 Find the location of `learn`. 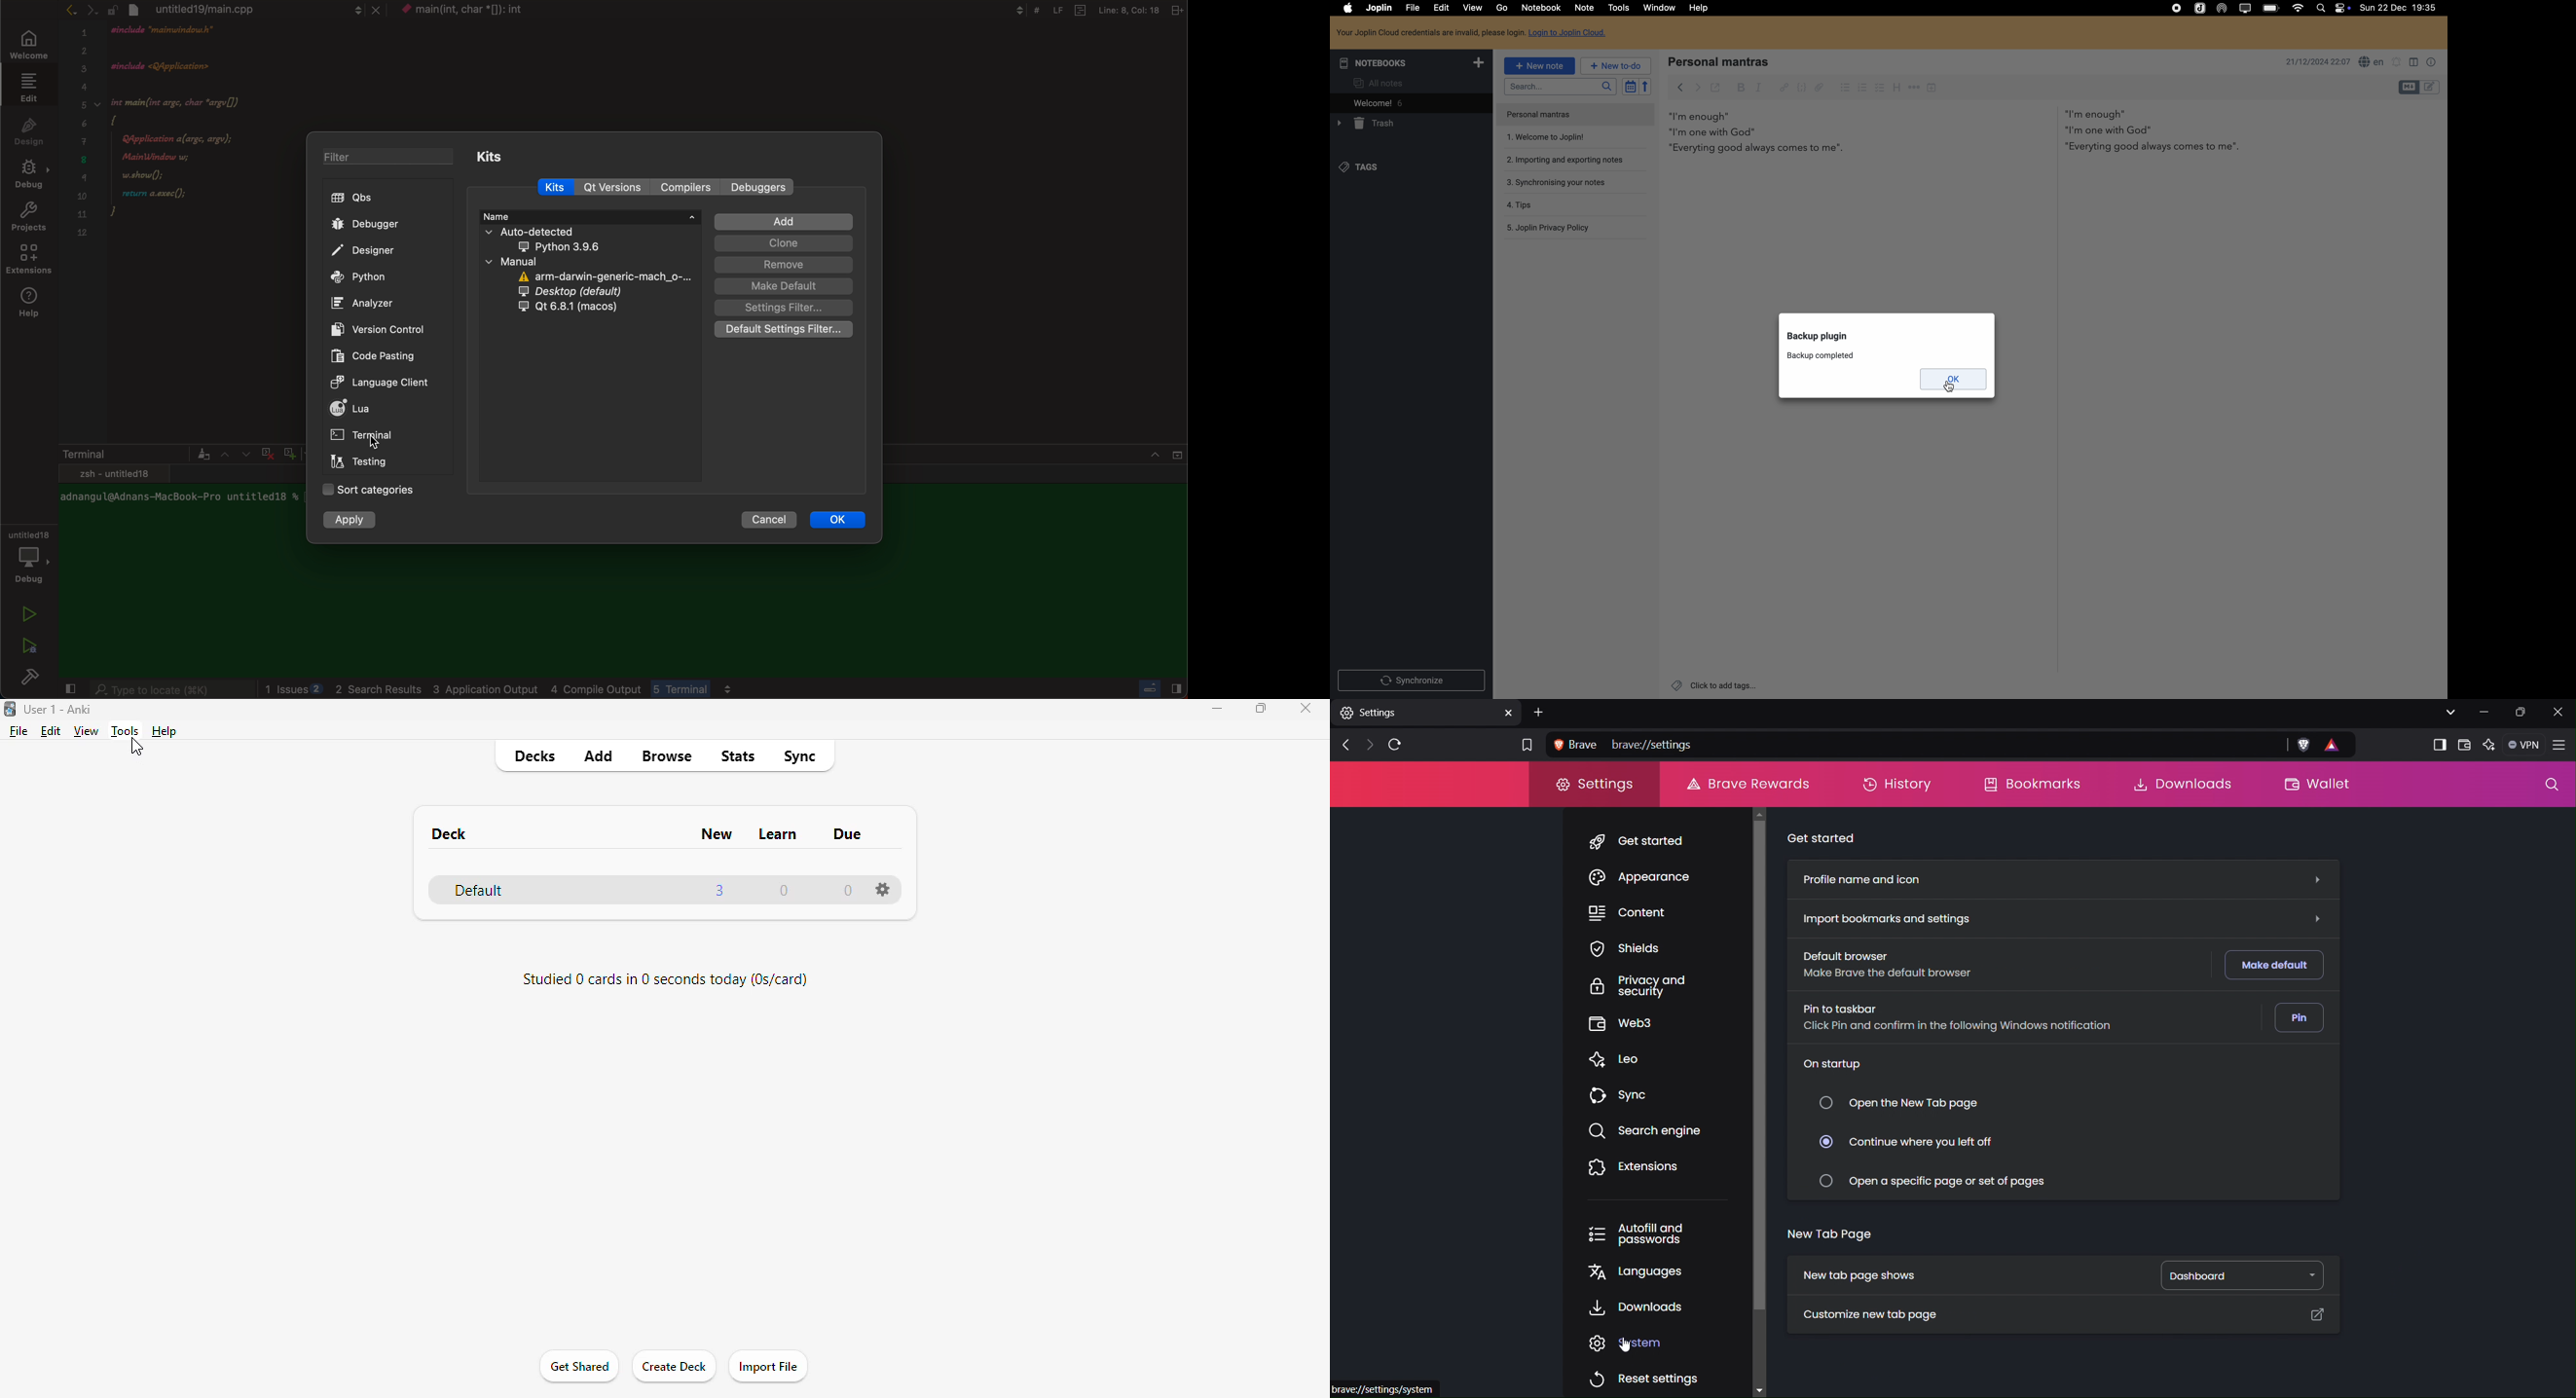

learn is located at coordinates (779, 834).